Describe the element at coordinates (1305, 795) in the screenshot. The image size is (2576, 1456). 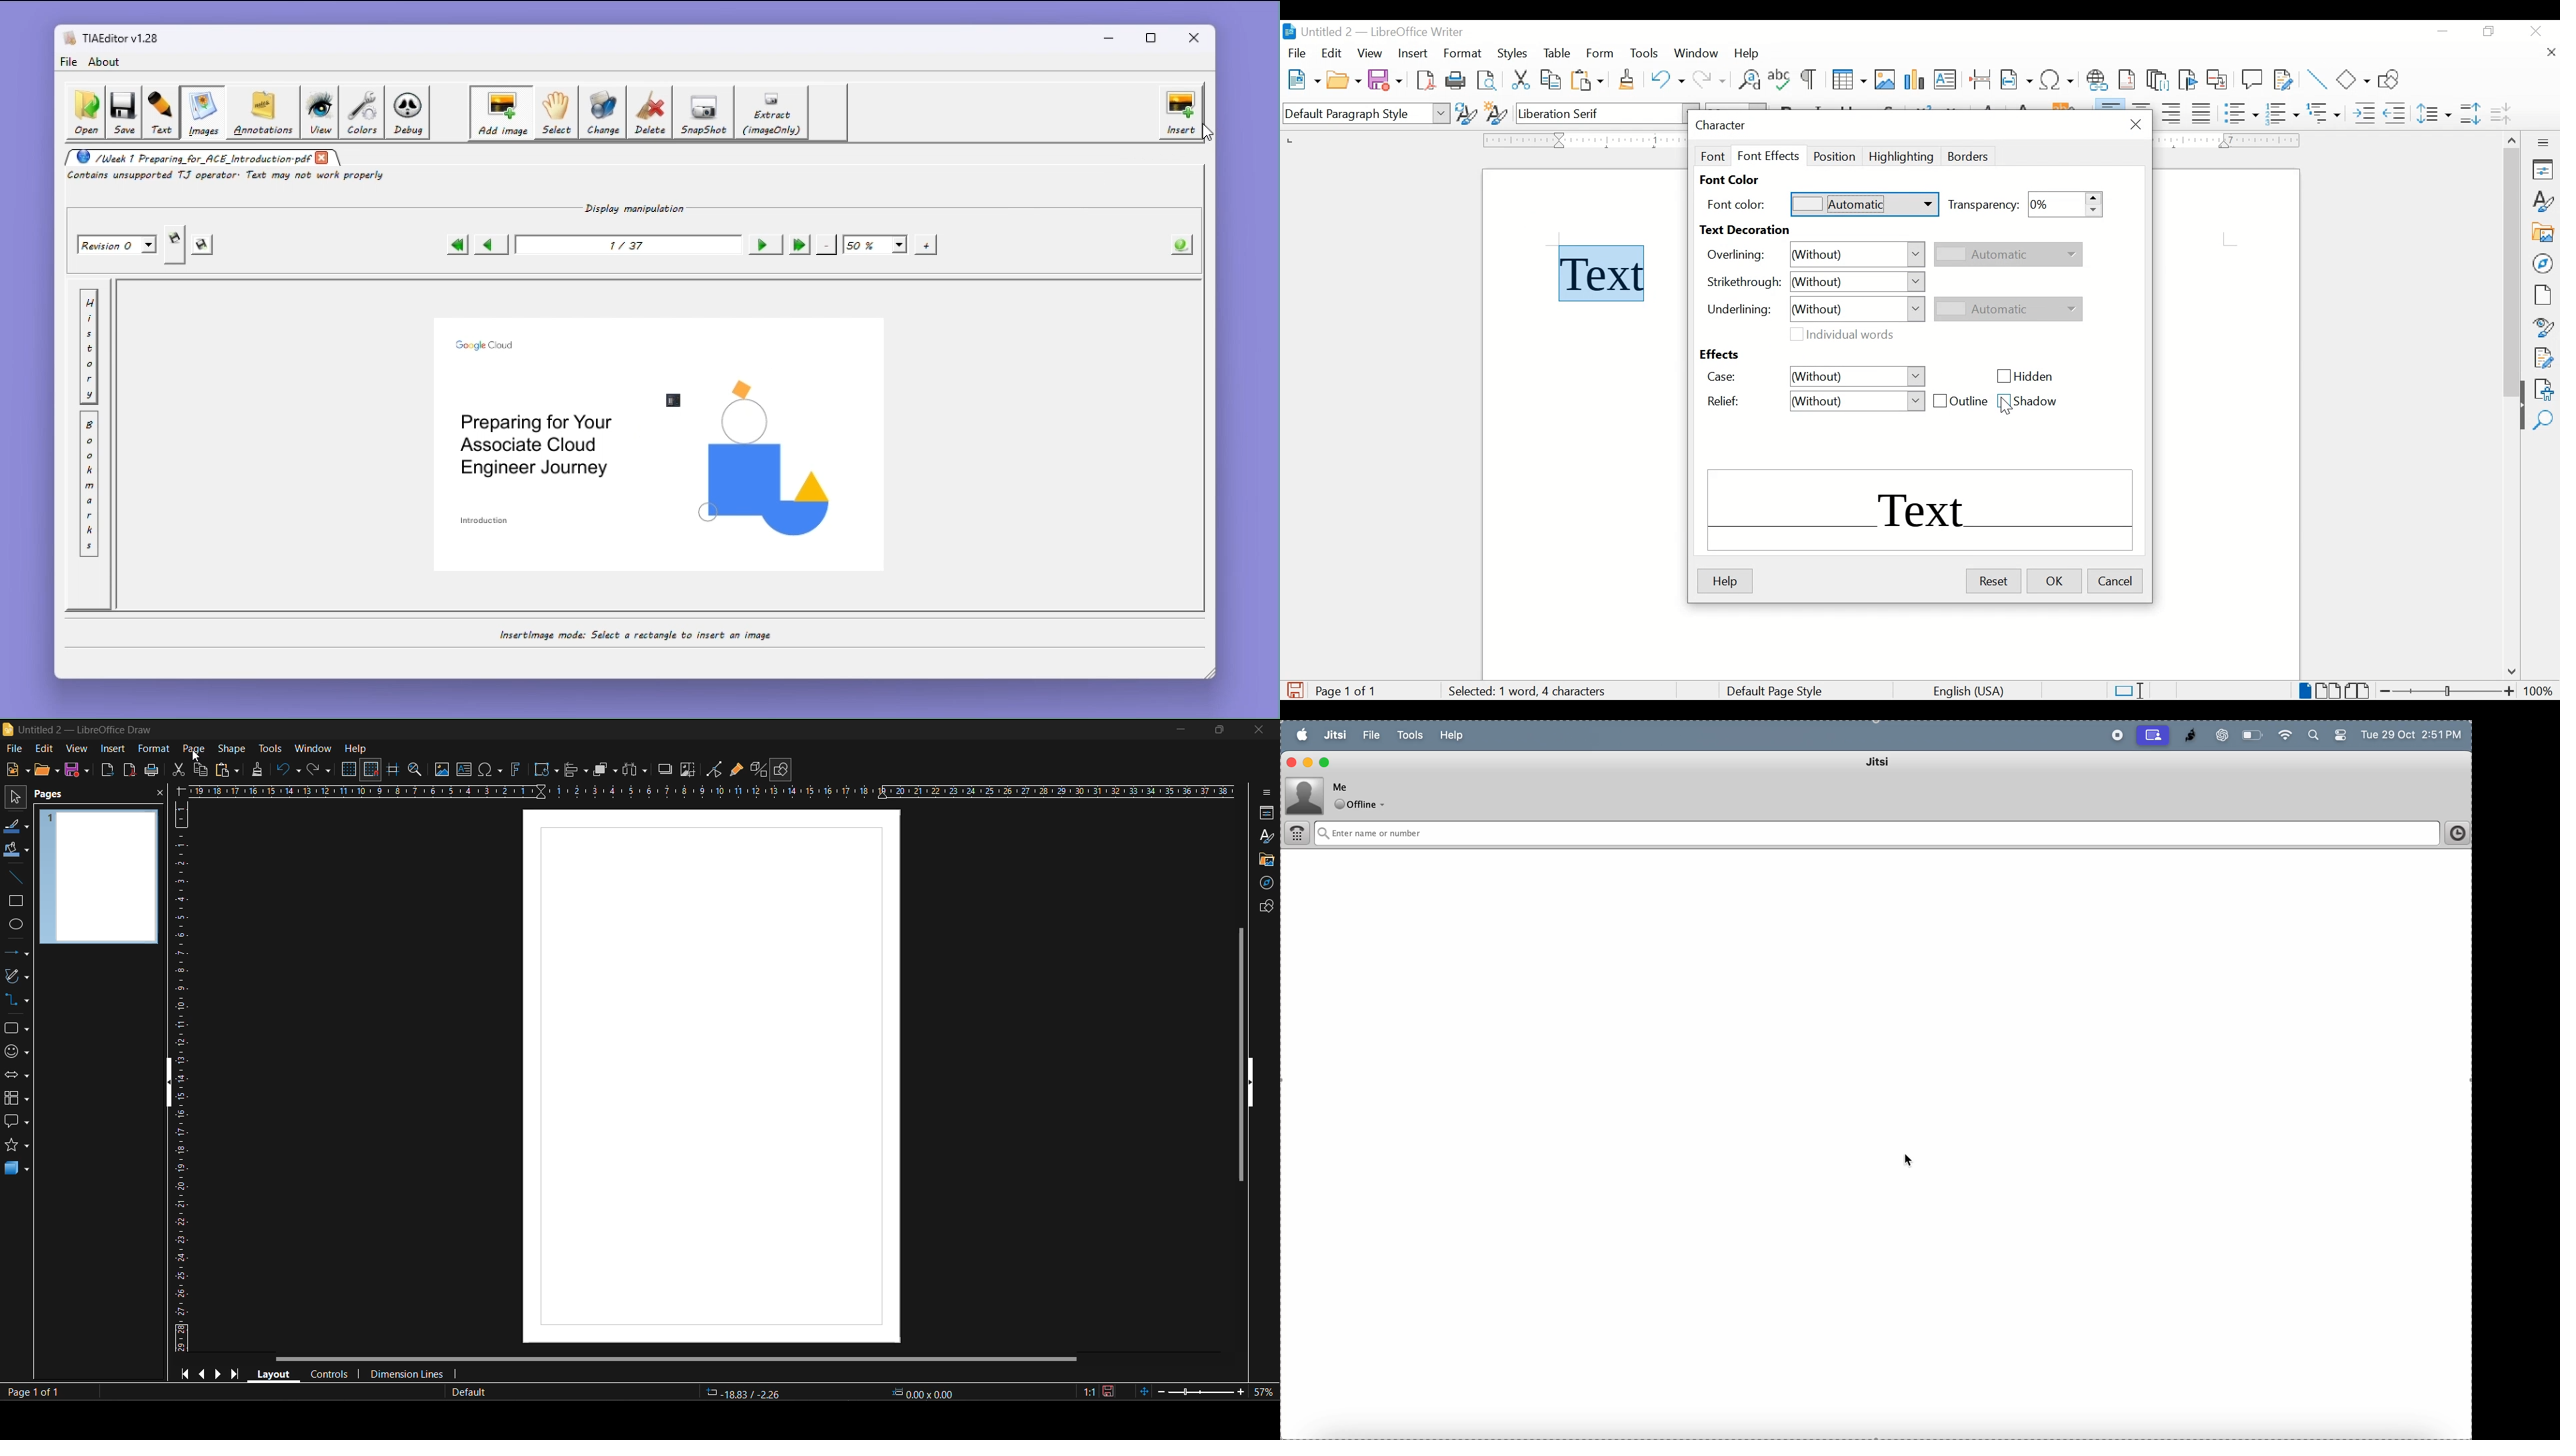
I see `profile` at that location.